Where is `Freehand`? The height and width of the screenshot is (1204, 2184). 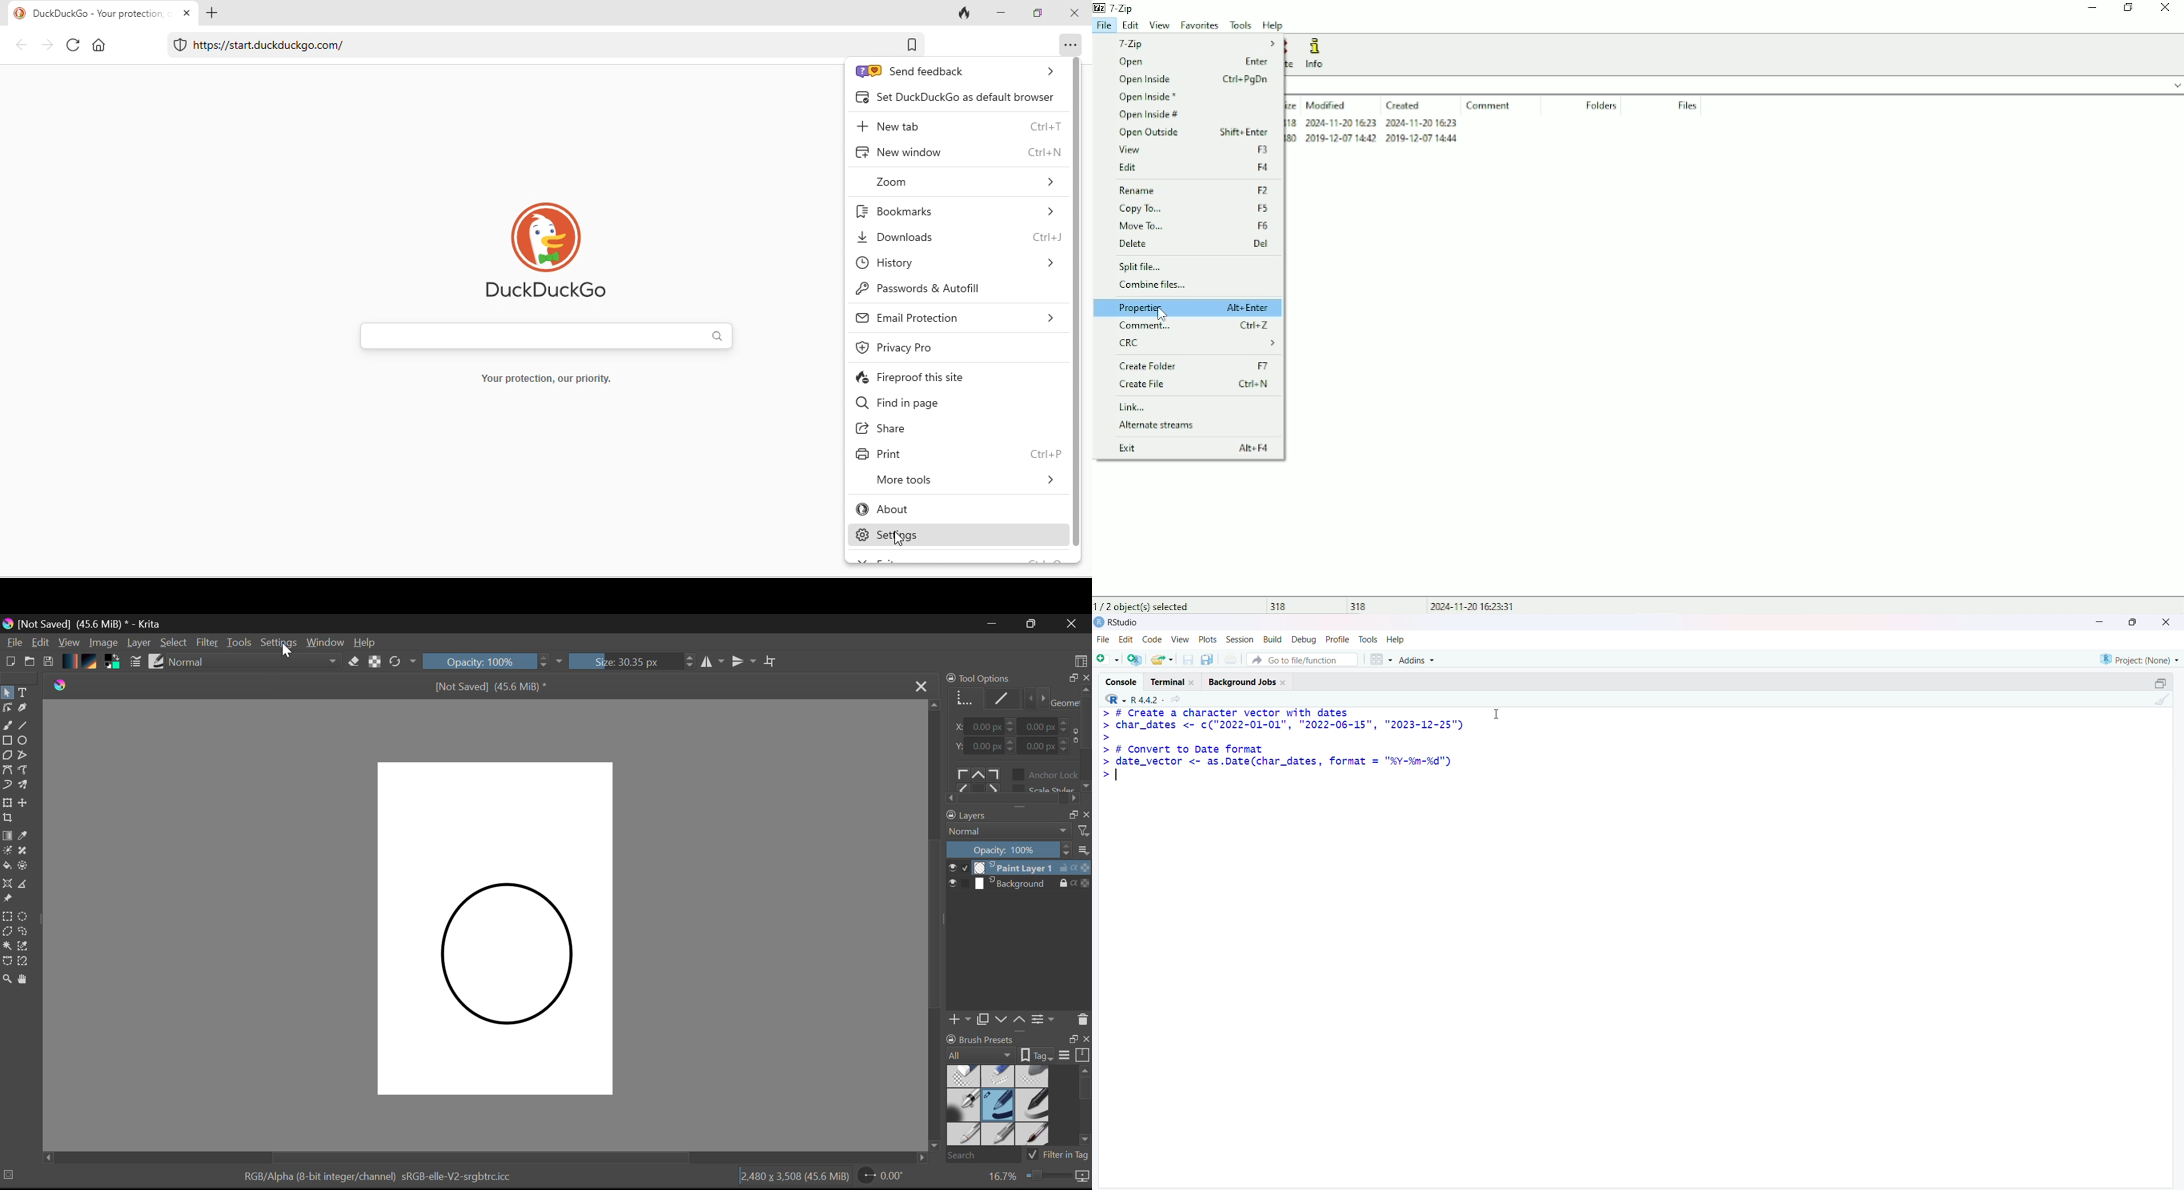 Freehand is located at coordinates (7, 726).